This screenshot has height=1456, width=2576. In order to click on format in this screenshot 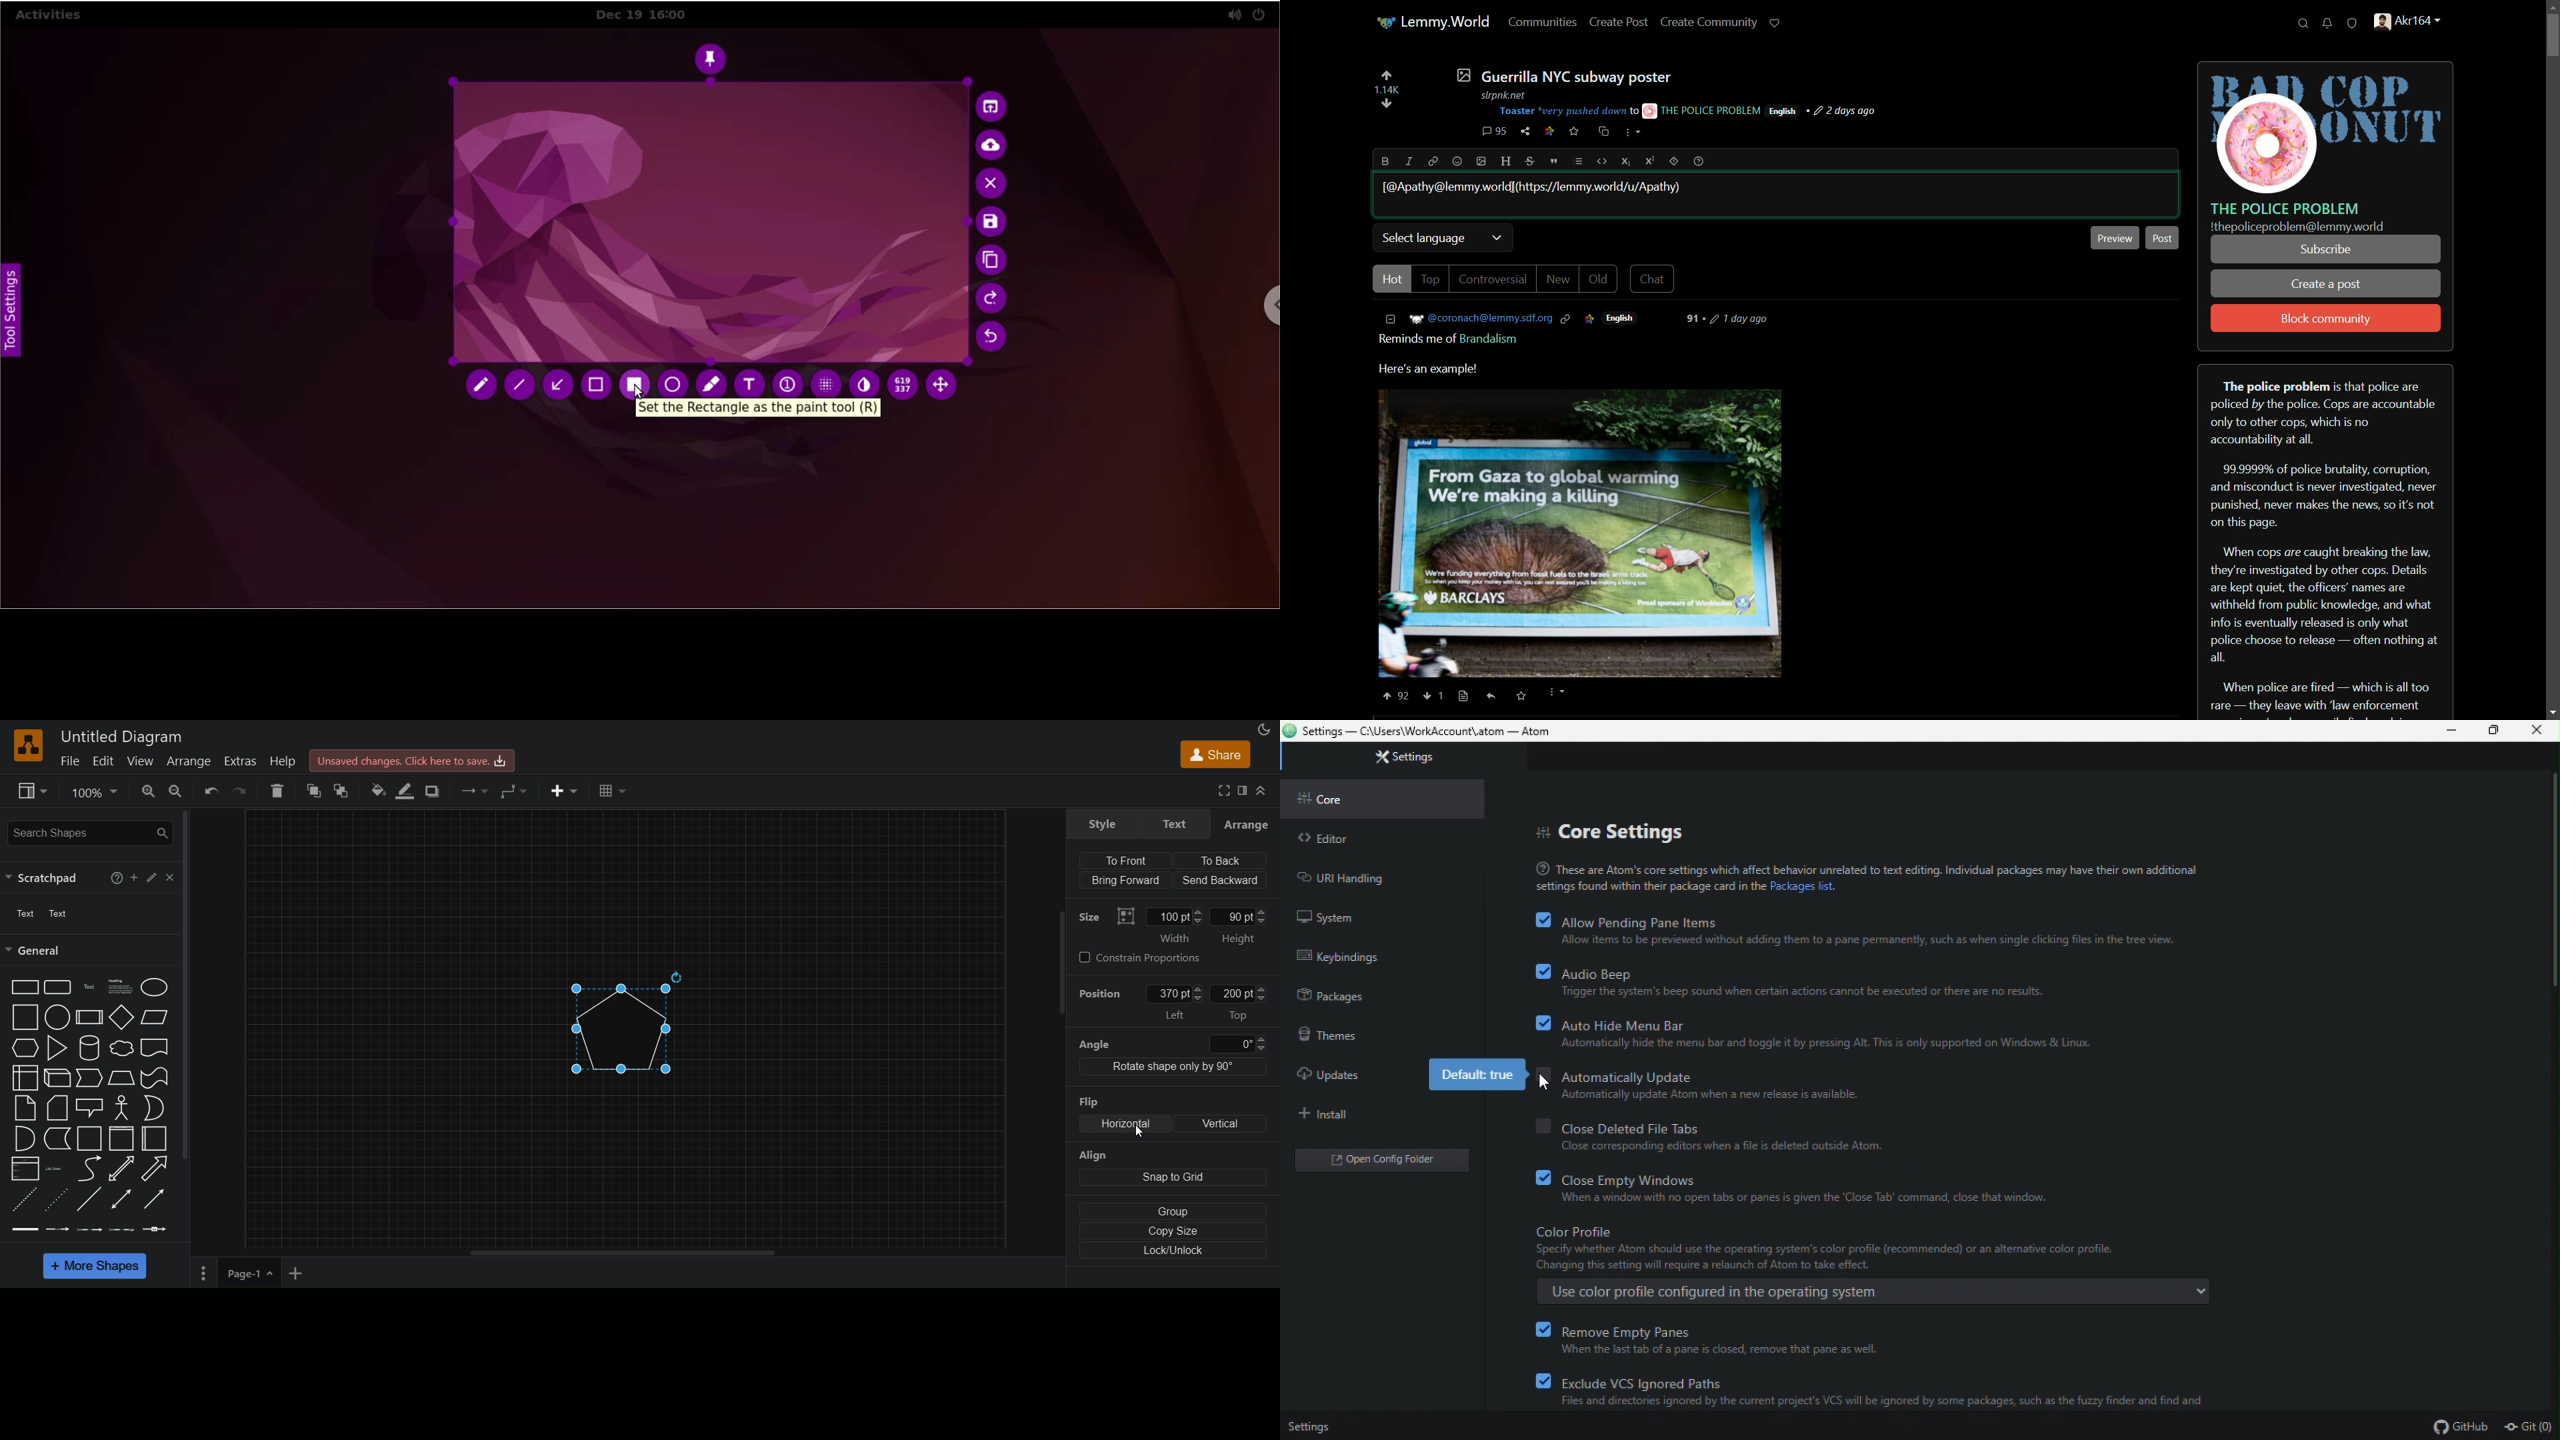, I will do `click(1243, 790)`.